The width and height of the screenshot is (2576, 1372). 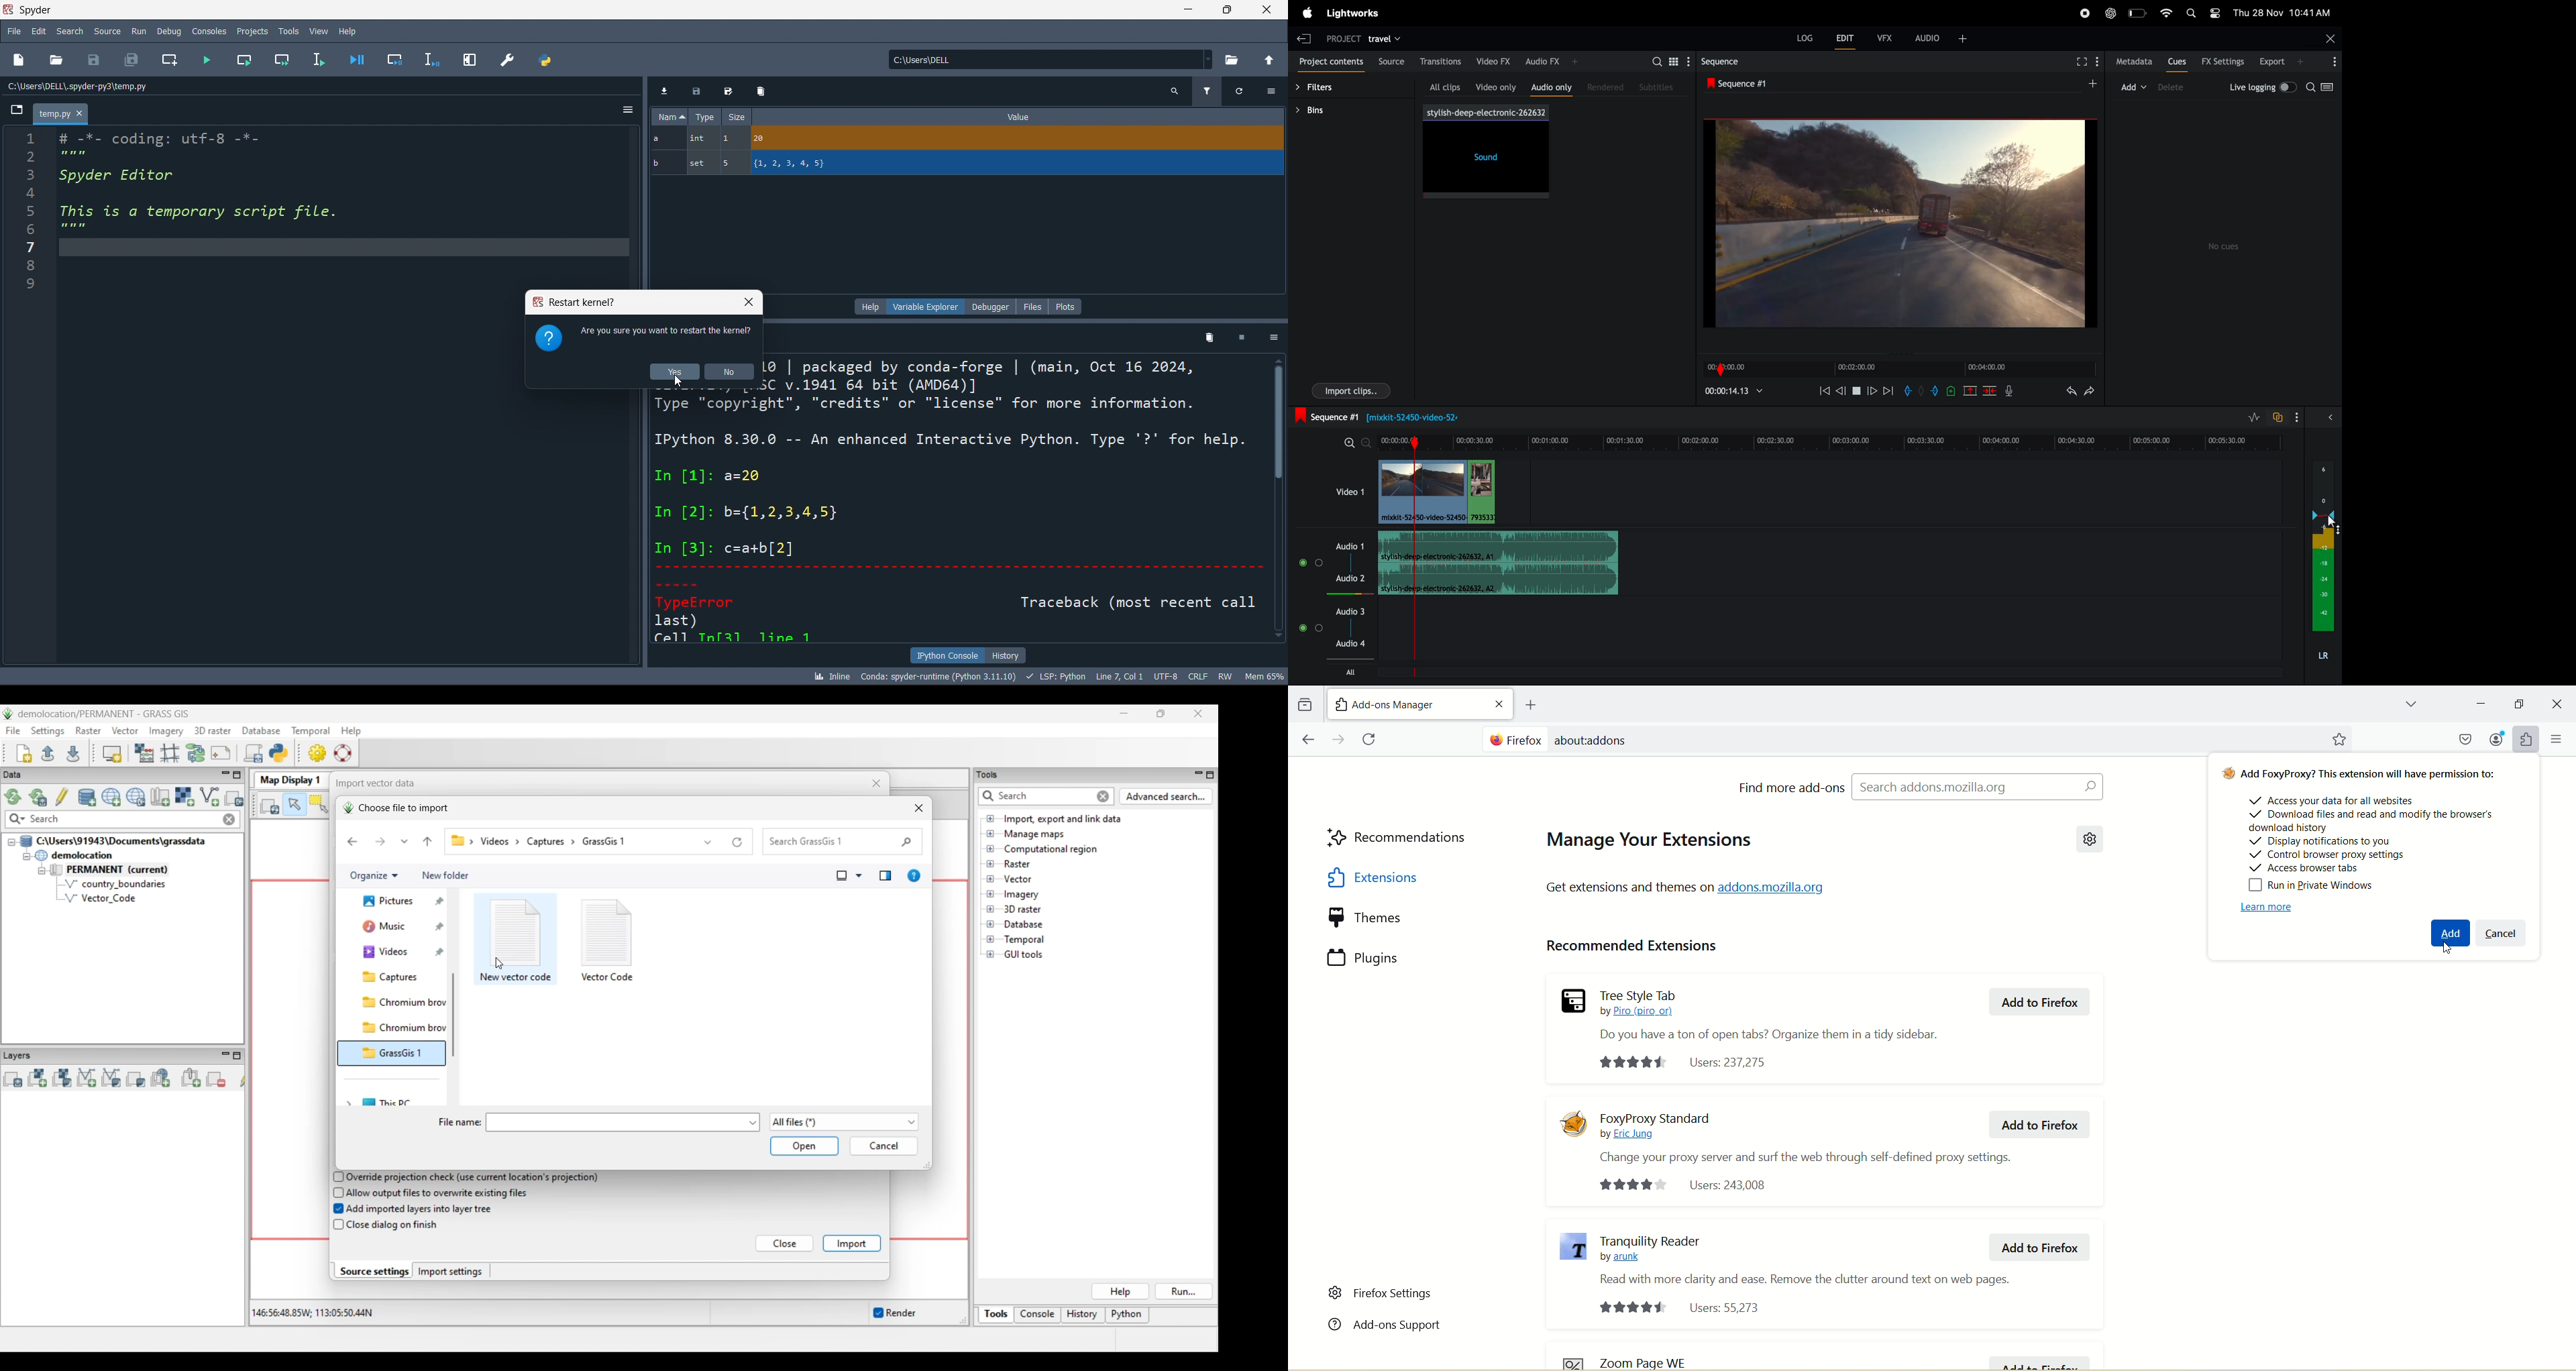 I want to click on run line, so click(x=319, y=59).